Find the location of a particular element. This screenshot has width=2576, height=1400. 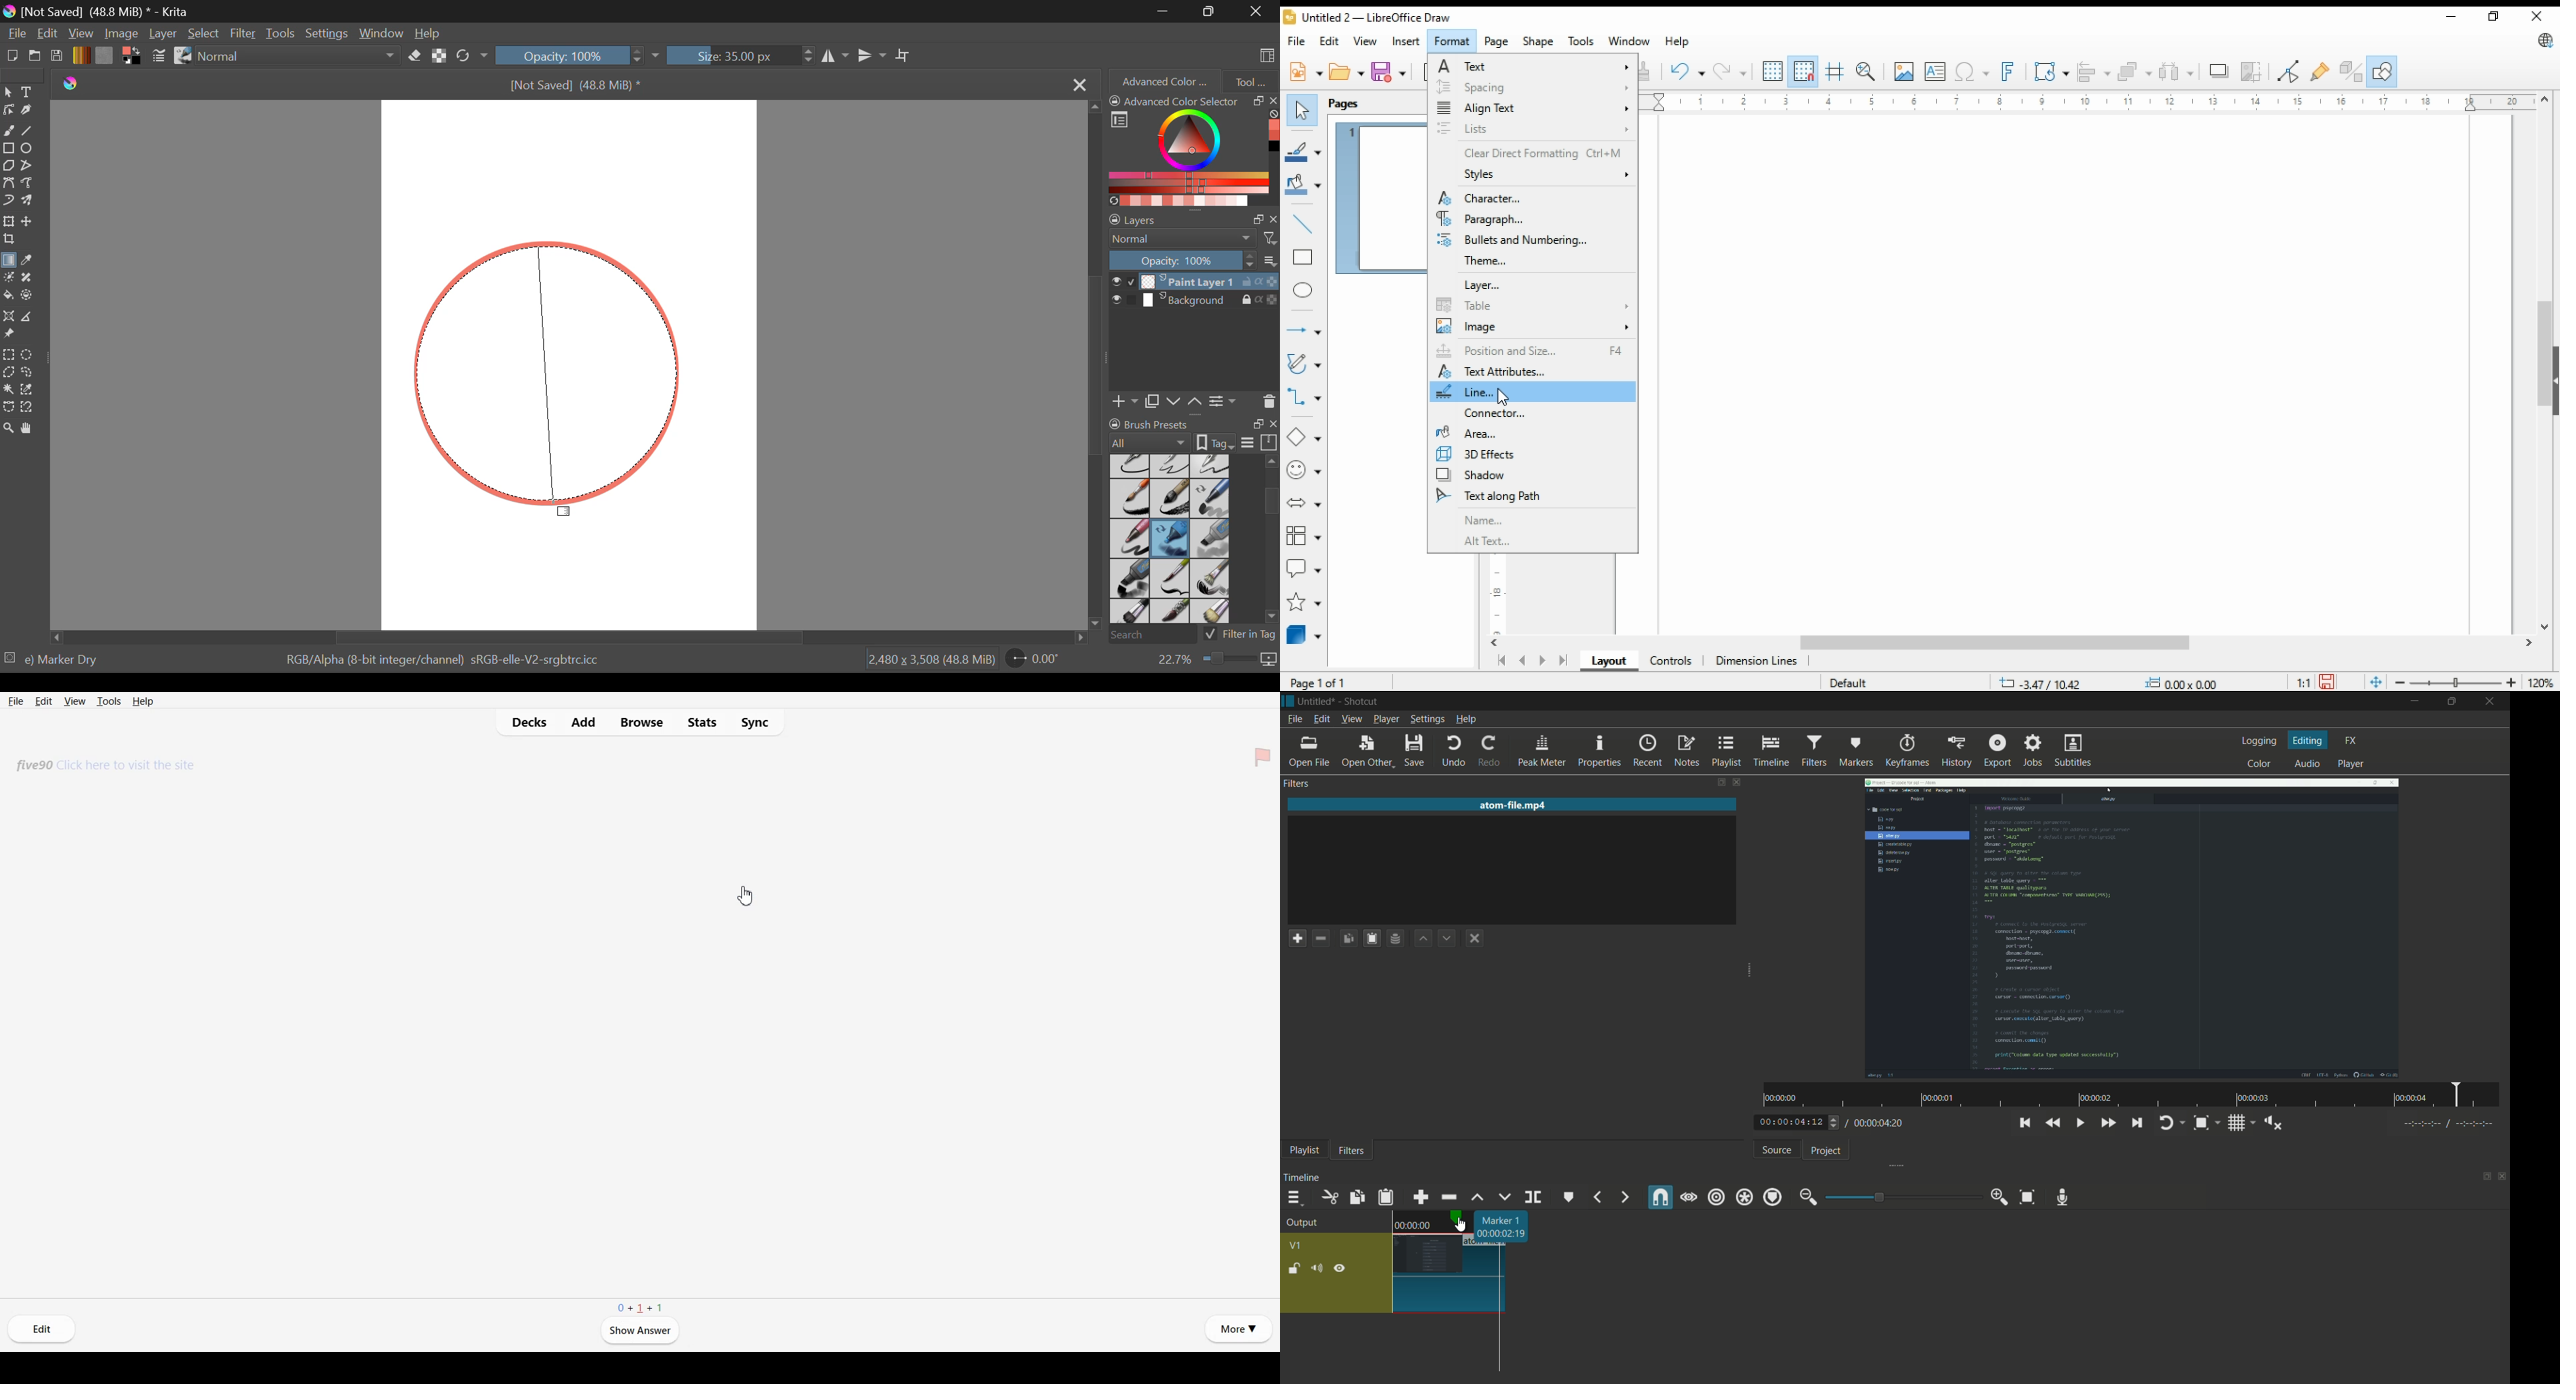

text is located at coordinates (1531, 66).